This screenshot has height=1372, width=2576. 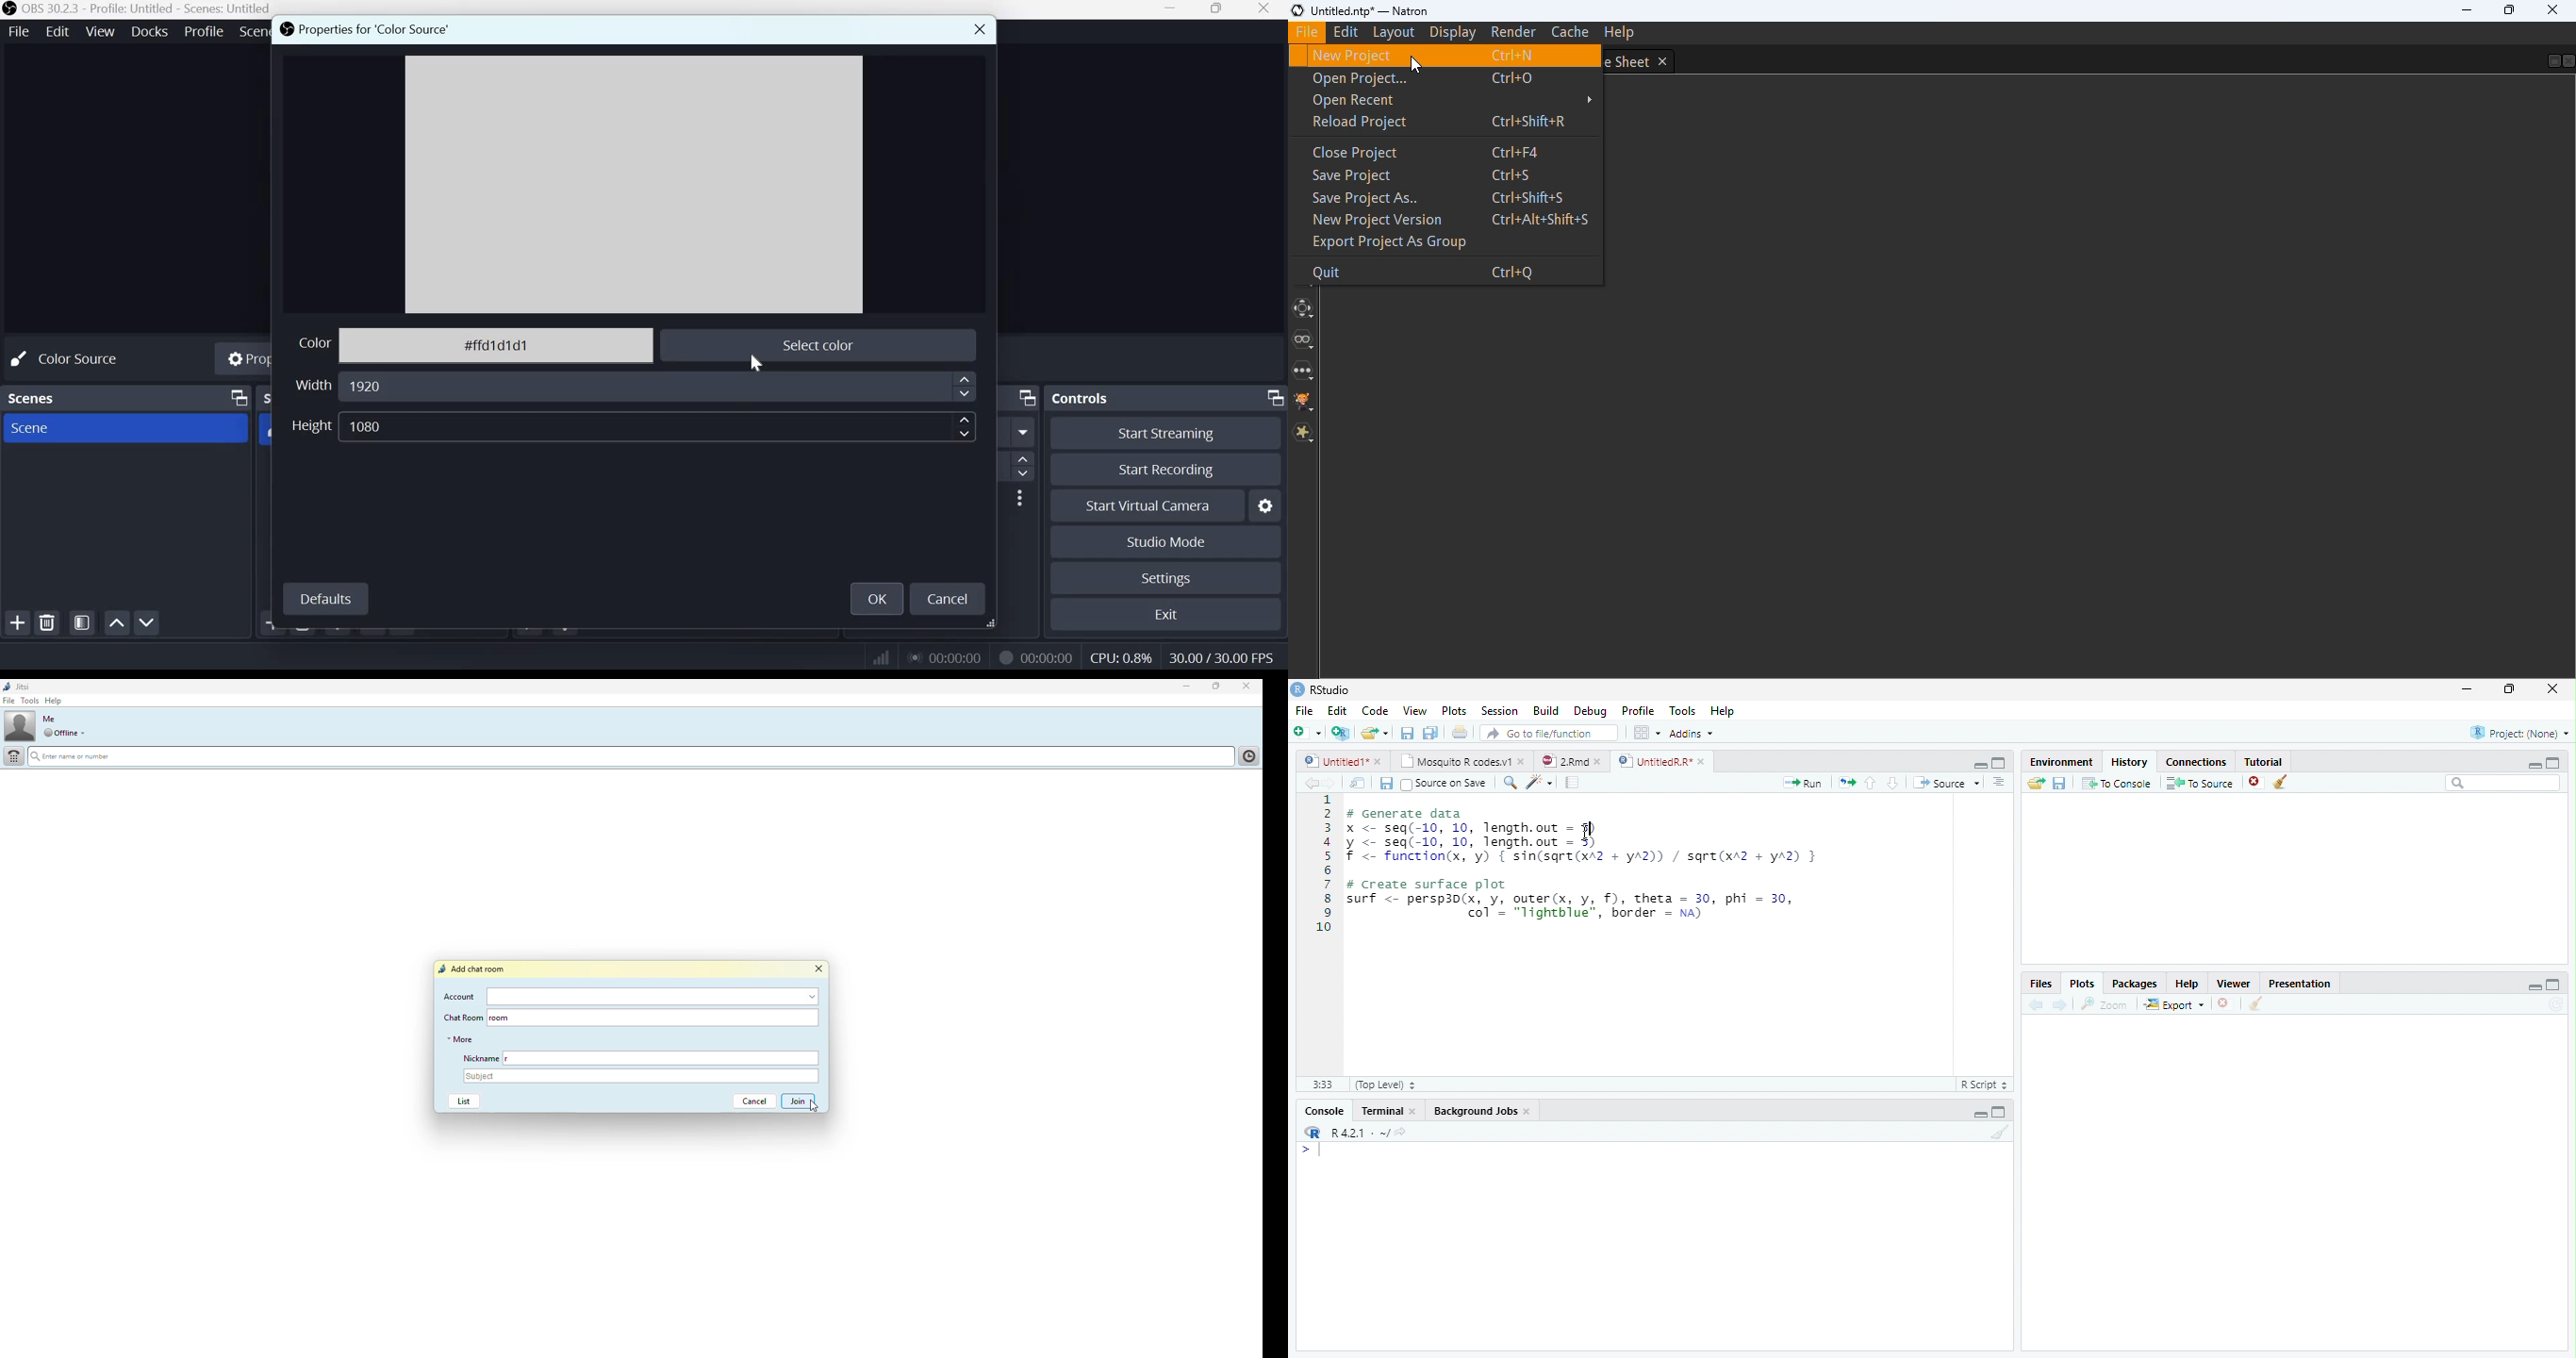 I want to click on Terminal, so click(x=1381, y=1111).